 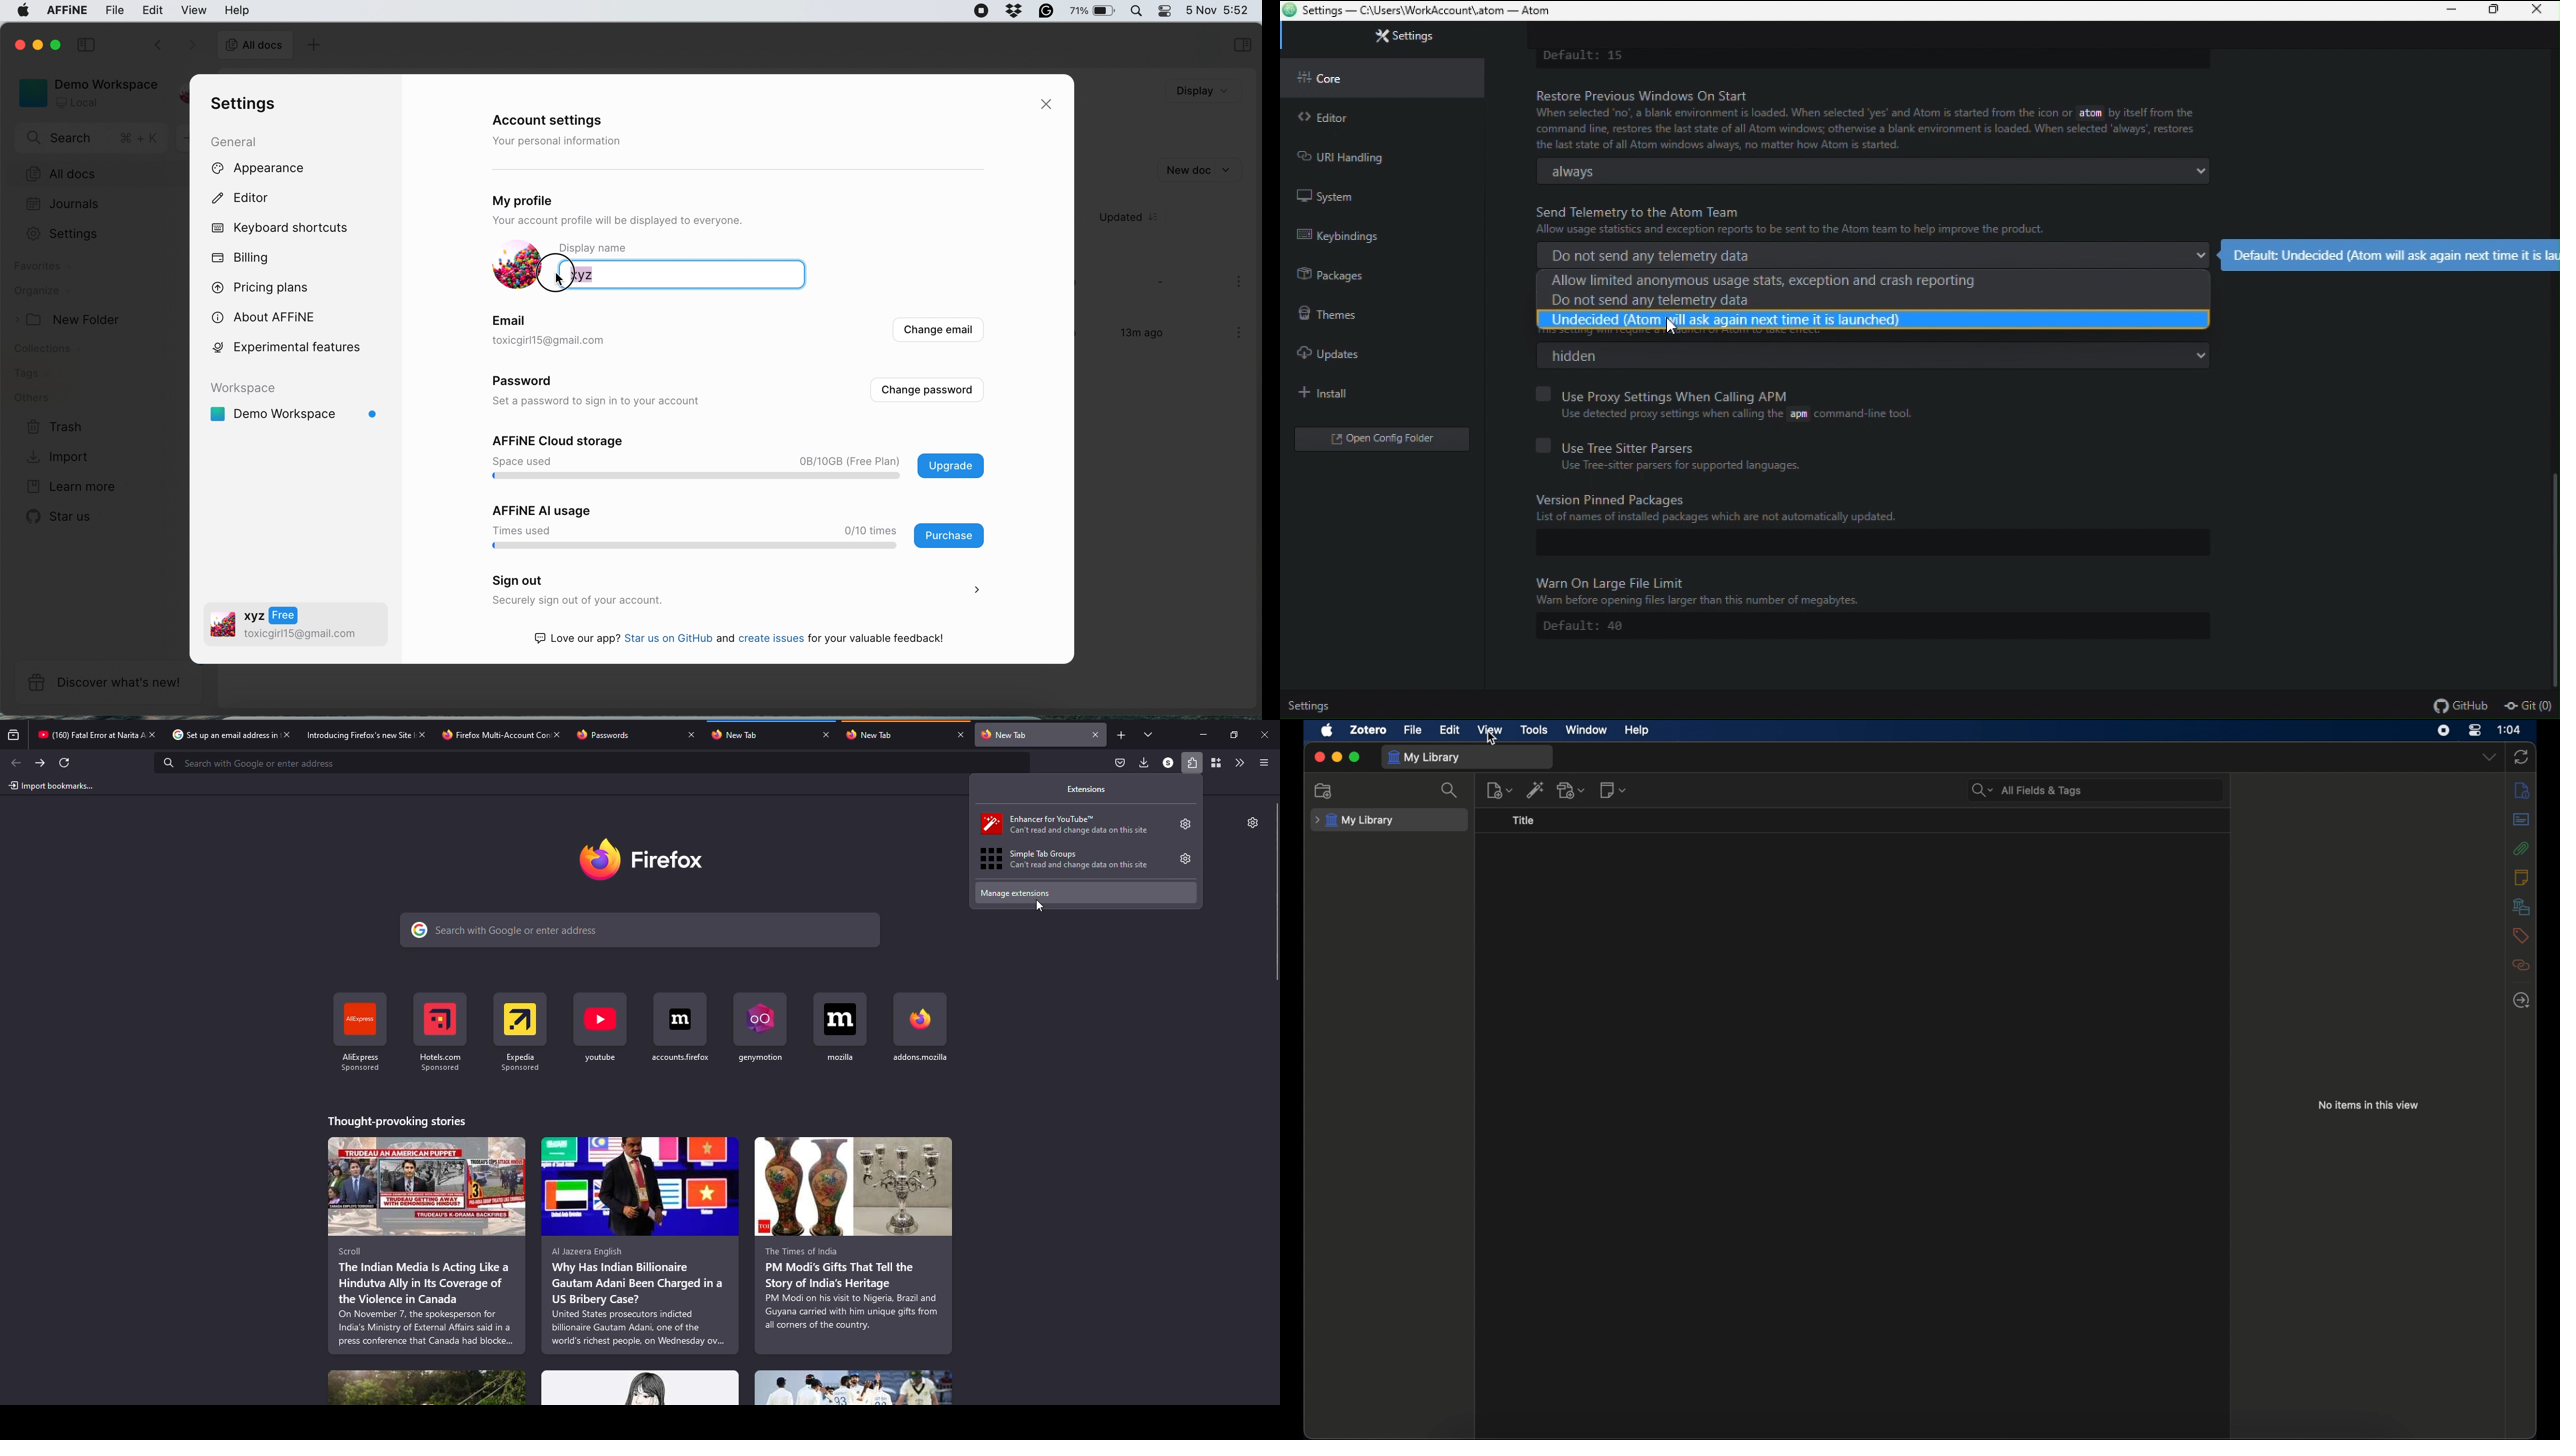 I want to click on zotero, so click(x=1369, y=731).